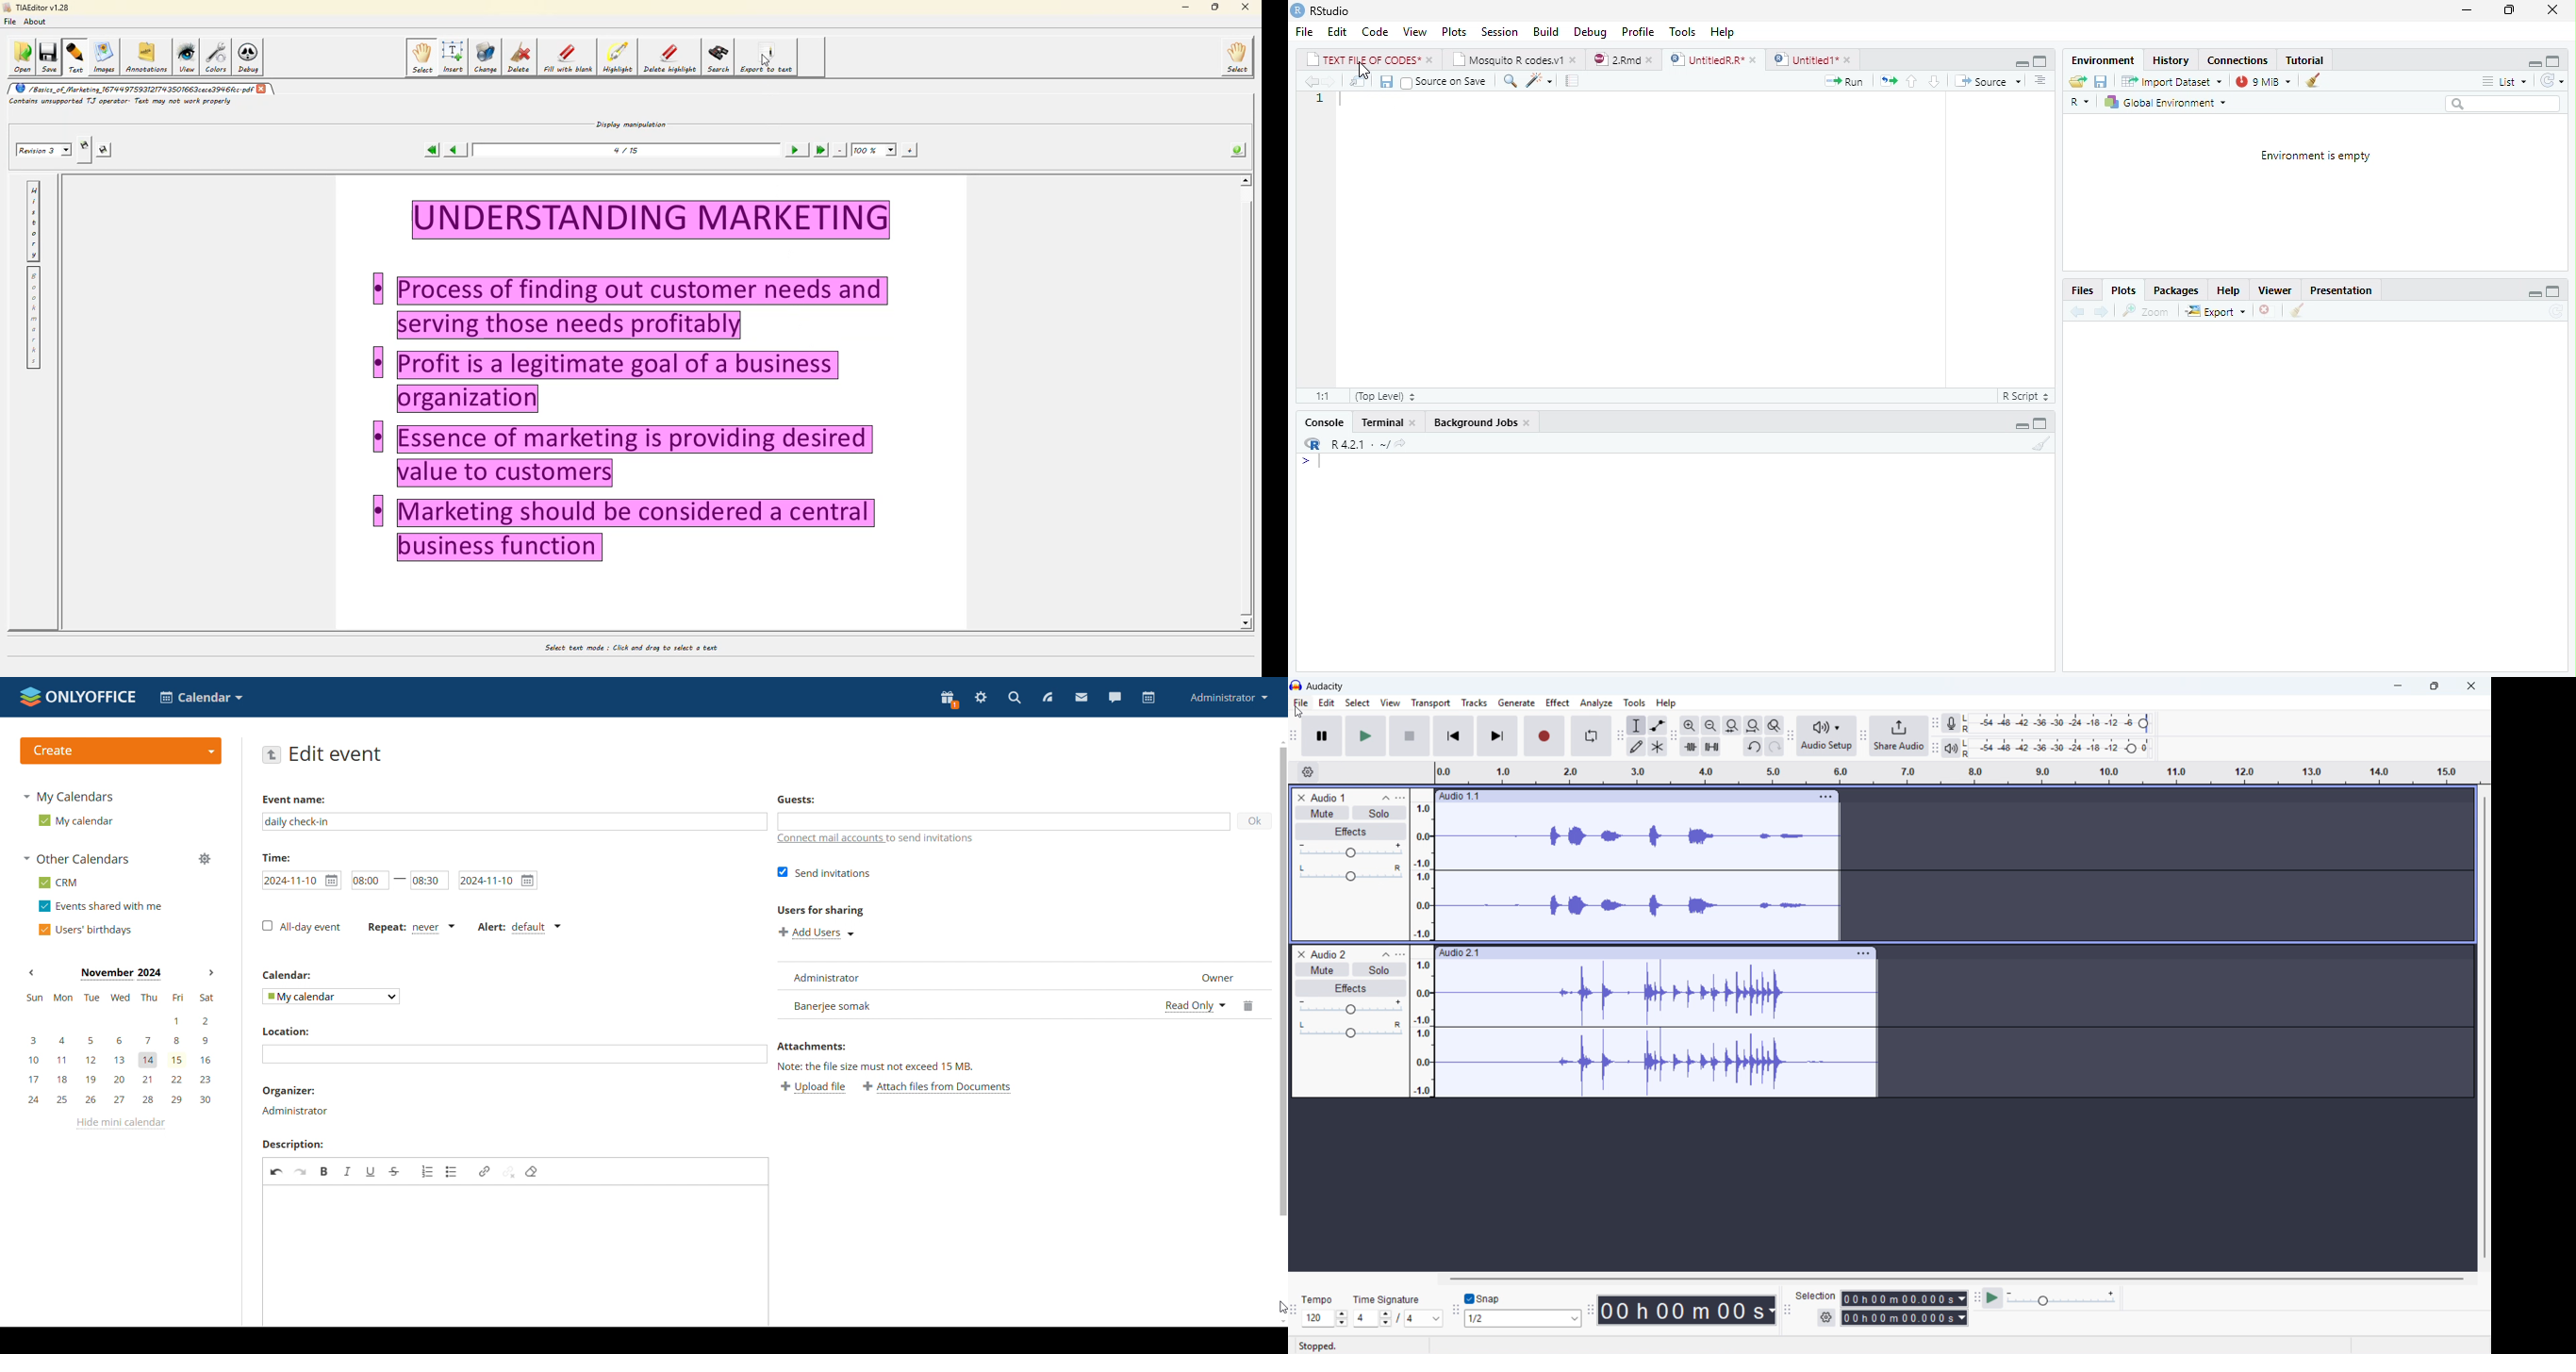  What do you see at coordinates (1658, 747) in the screenshot?
I see `Multi - tool` at bounding box center [1658, 747].